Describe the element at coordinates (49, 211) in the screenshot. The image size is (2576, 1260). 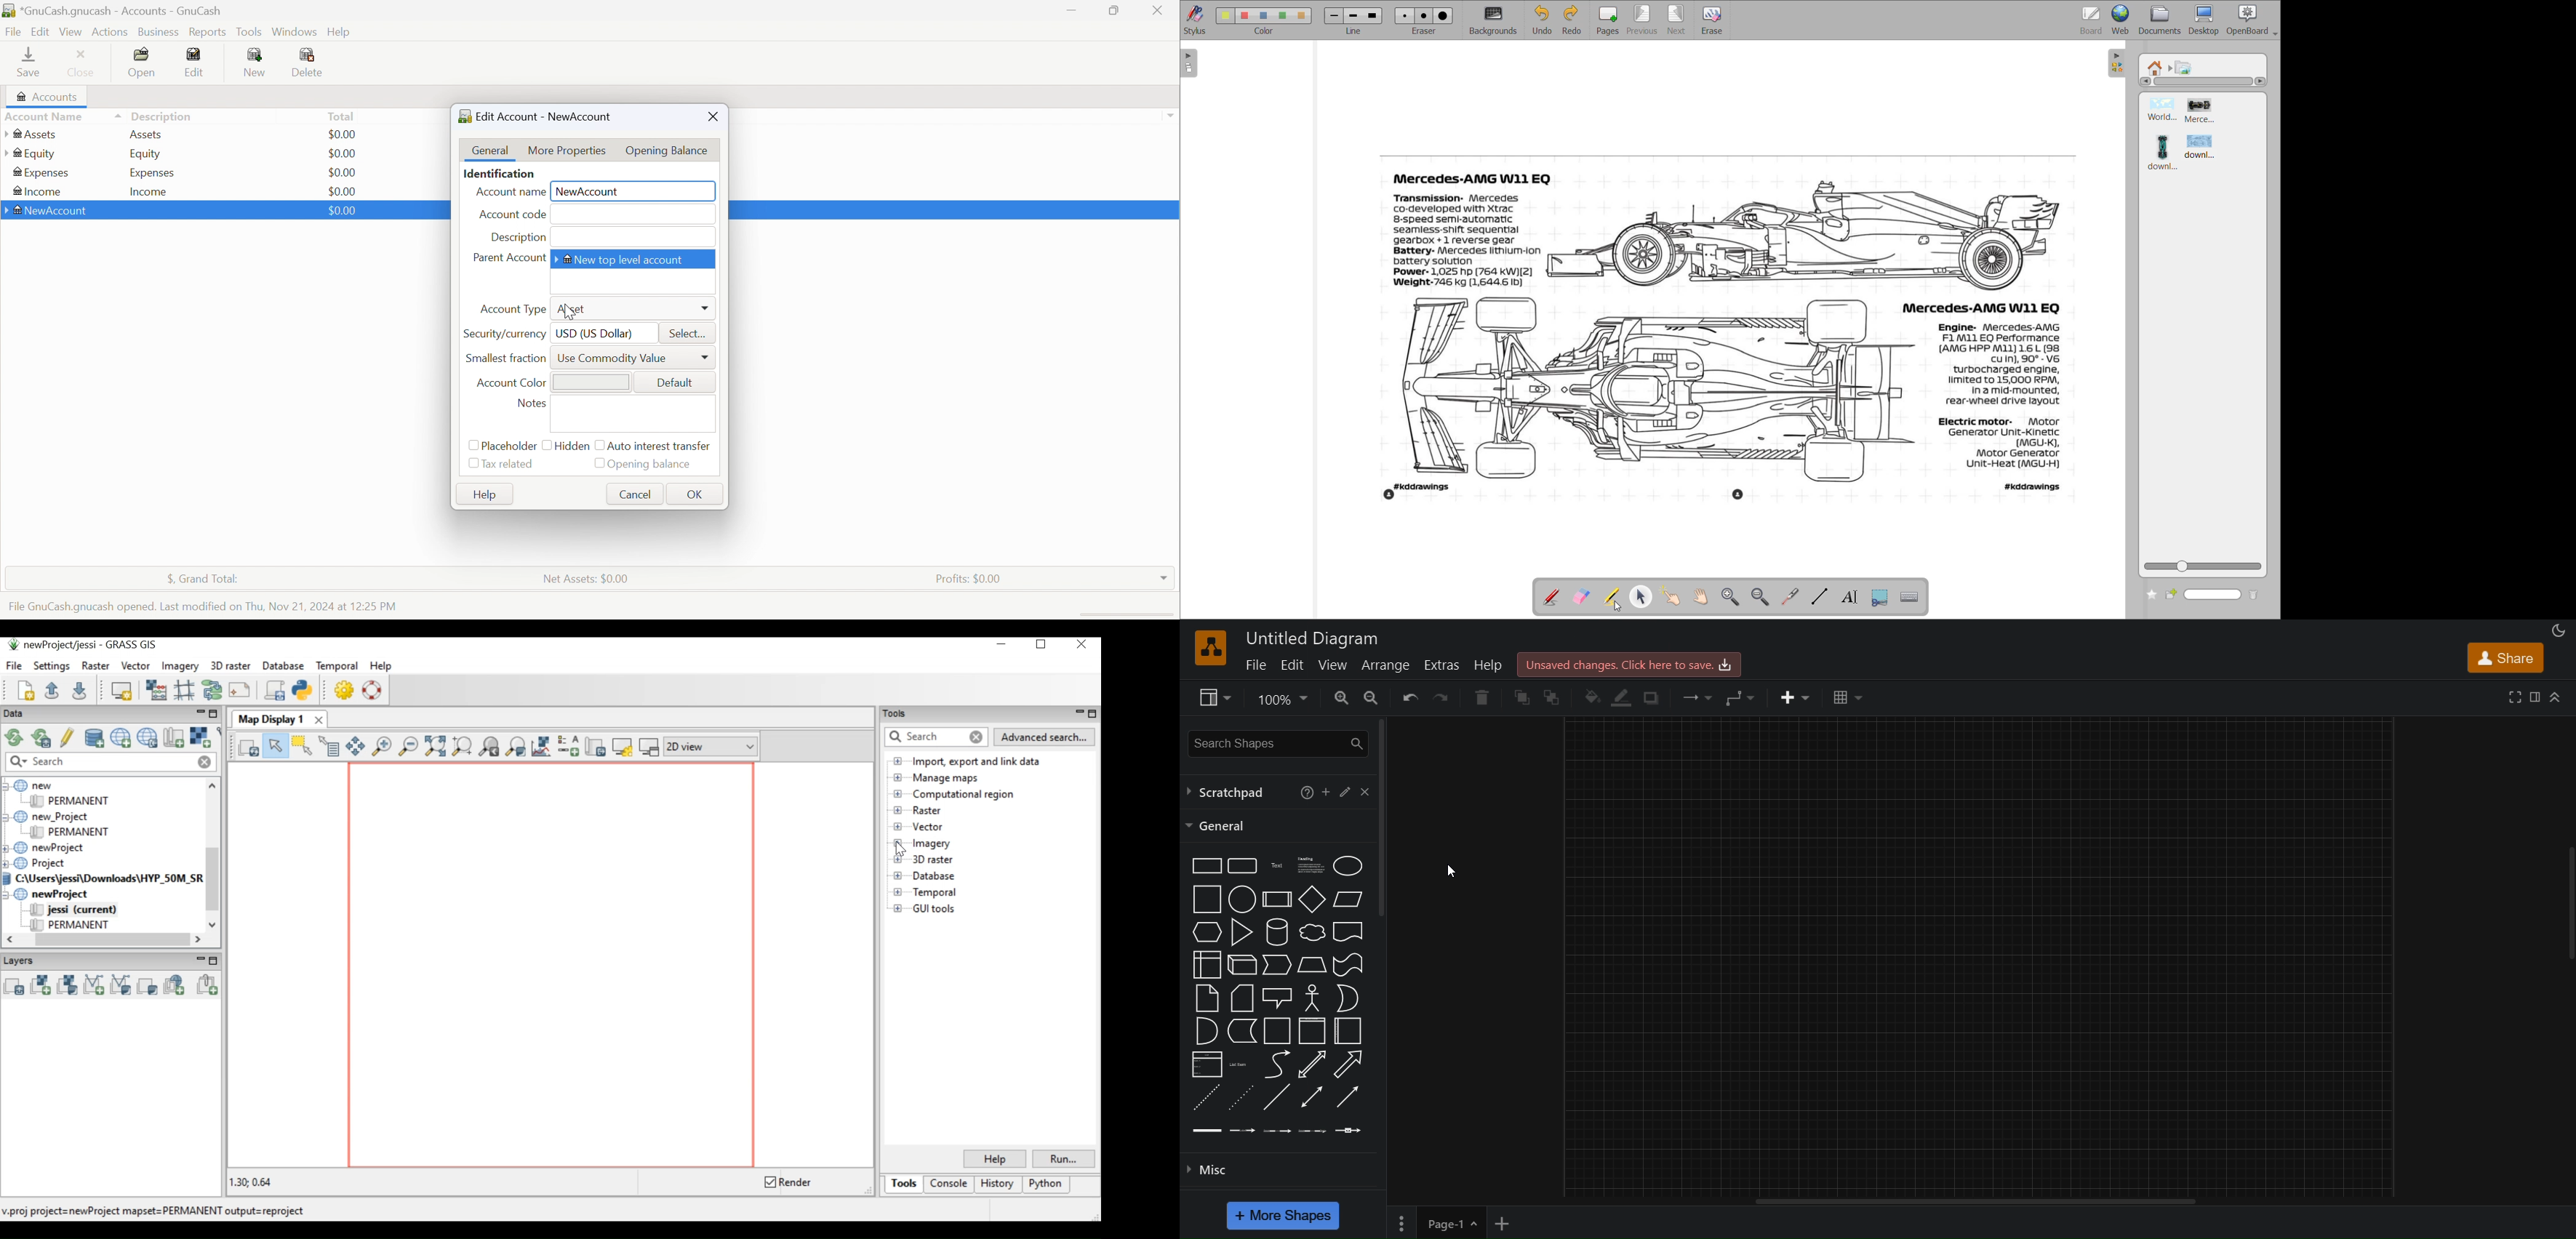
I see `NewAccount` at that location.